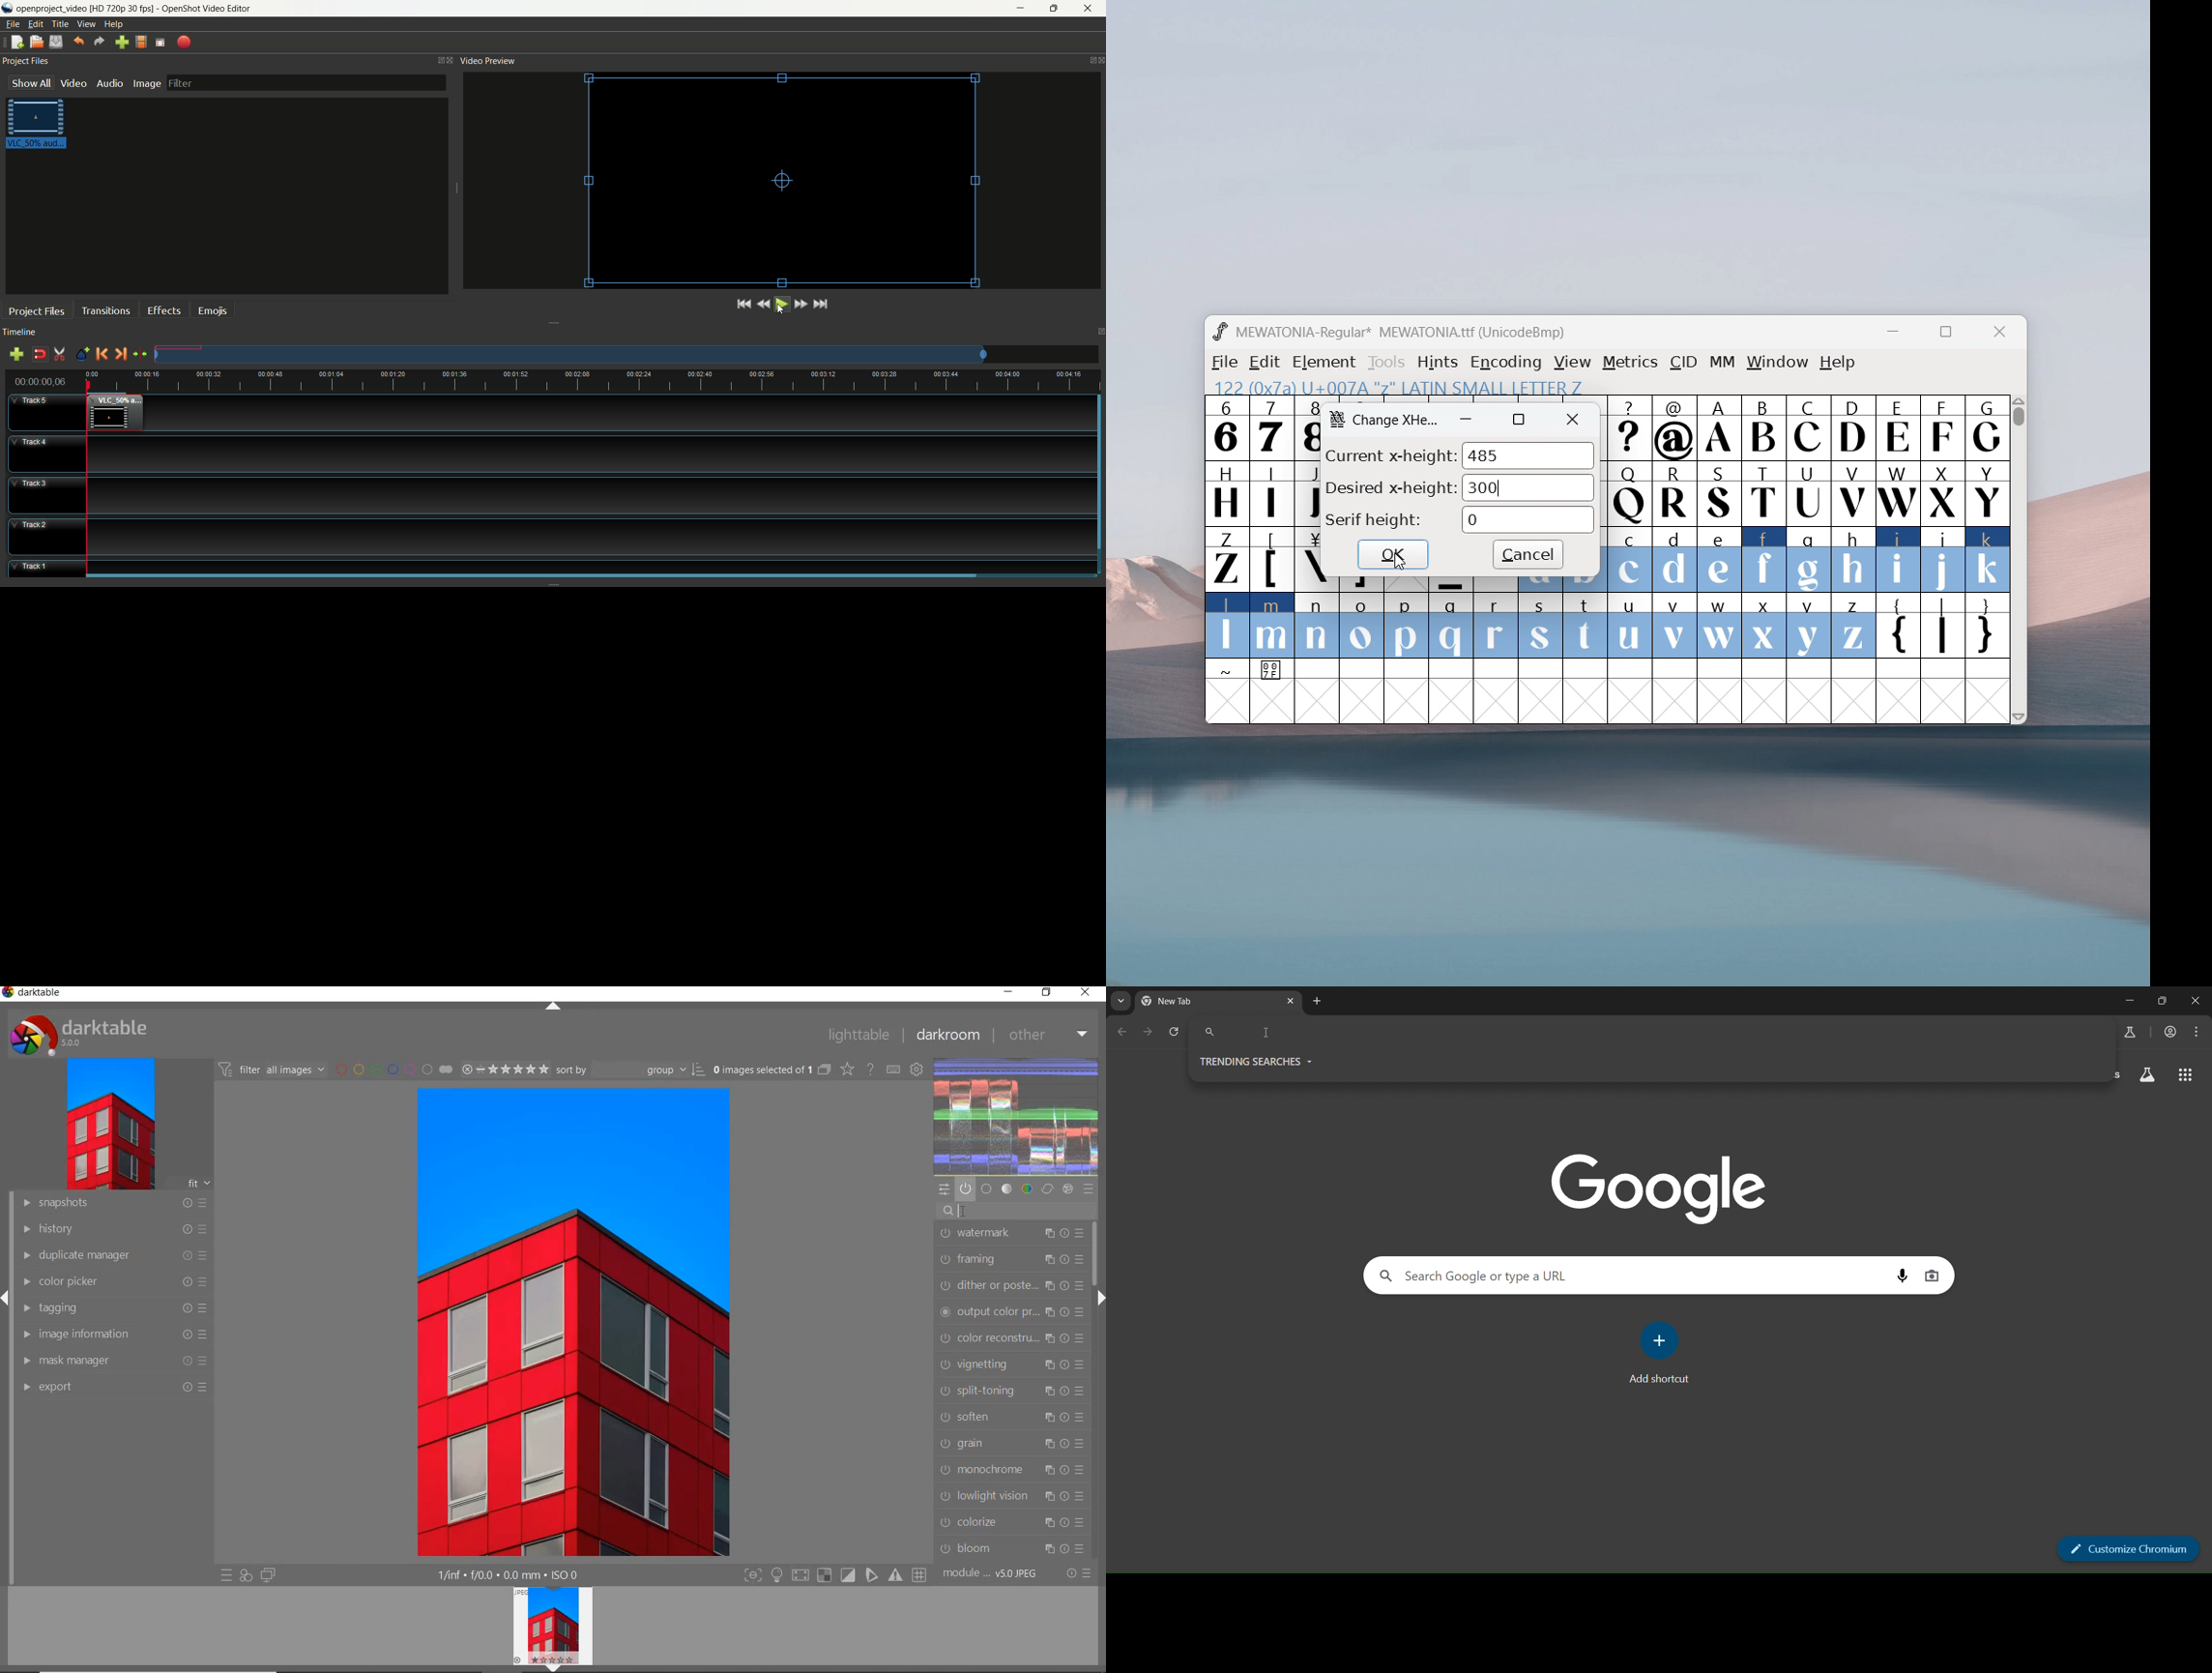 This screenshot has width=2212, height=1680. Describe the element at coordinates (1374, 521) in the screenshot. I see `serif height:` at that location.